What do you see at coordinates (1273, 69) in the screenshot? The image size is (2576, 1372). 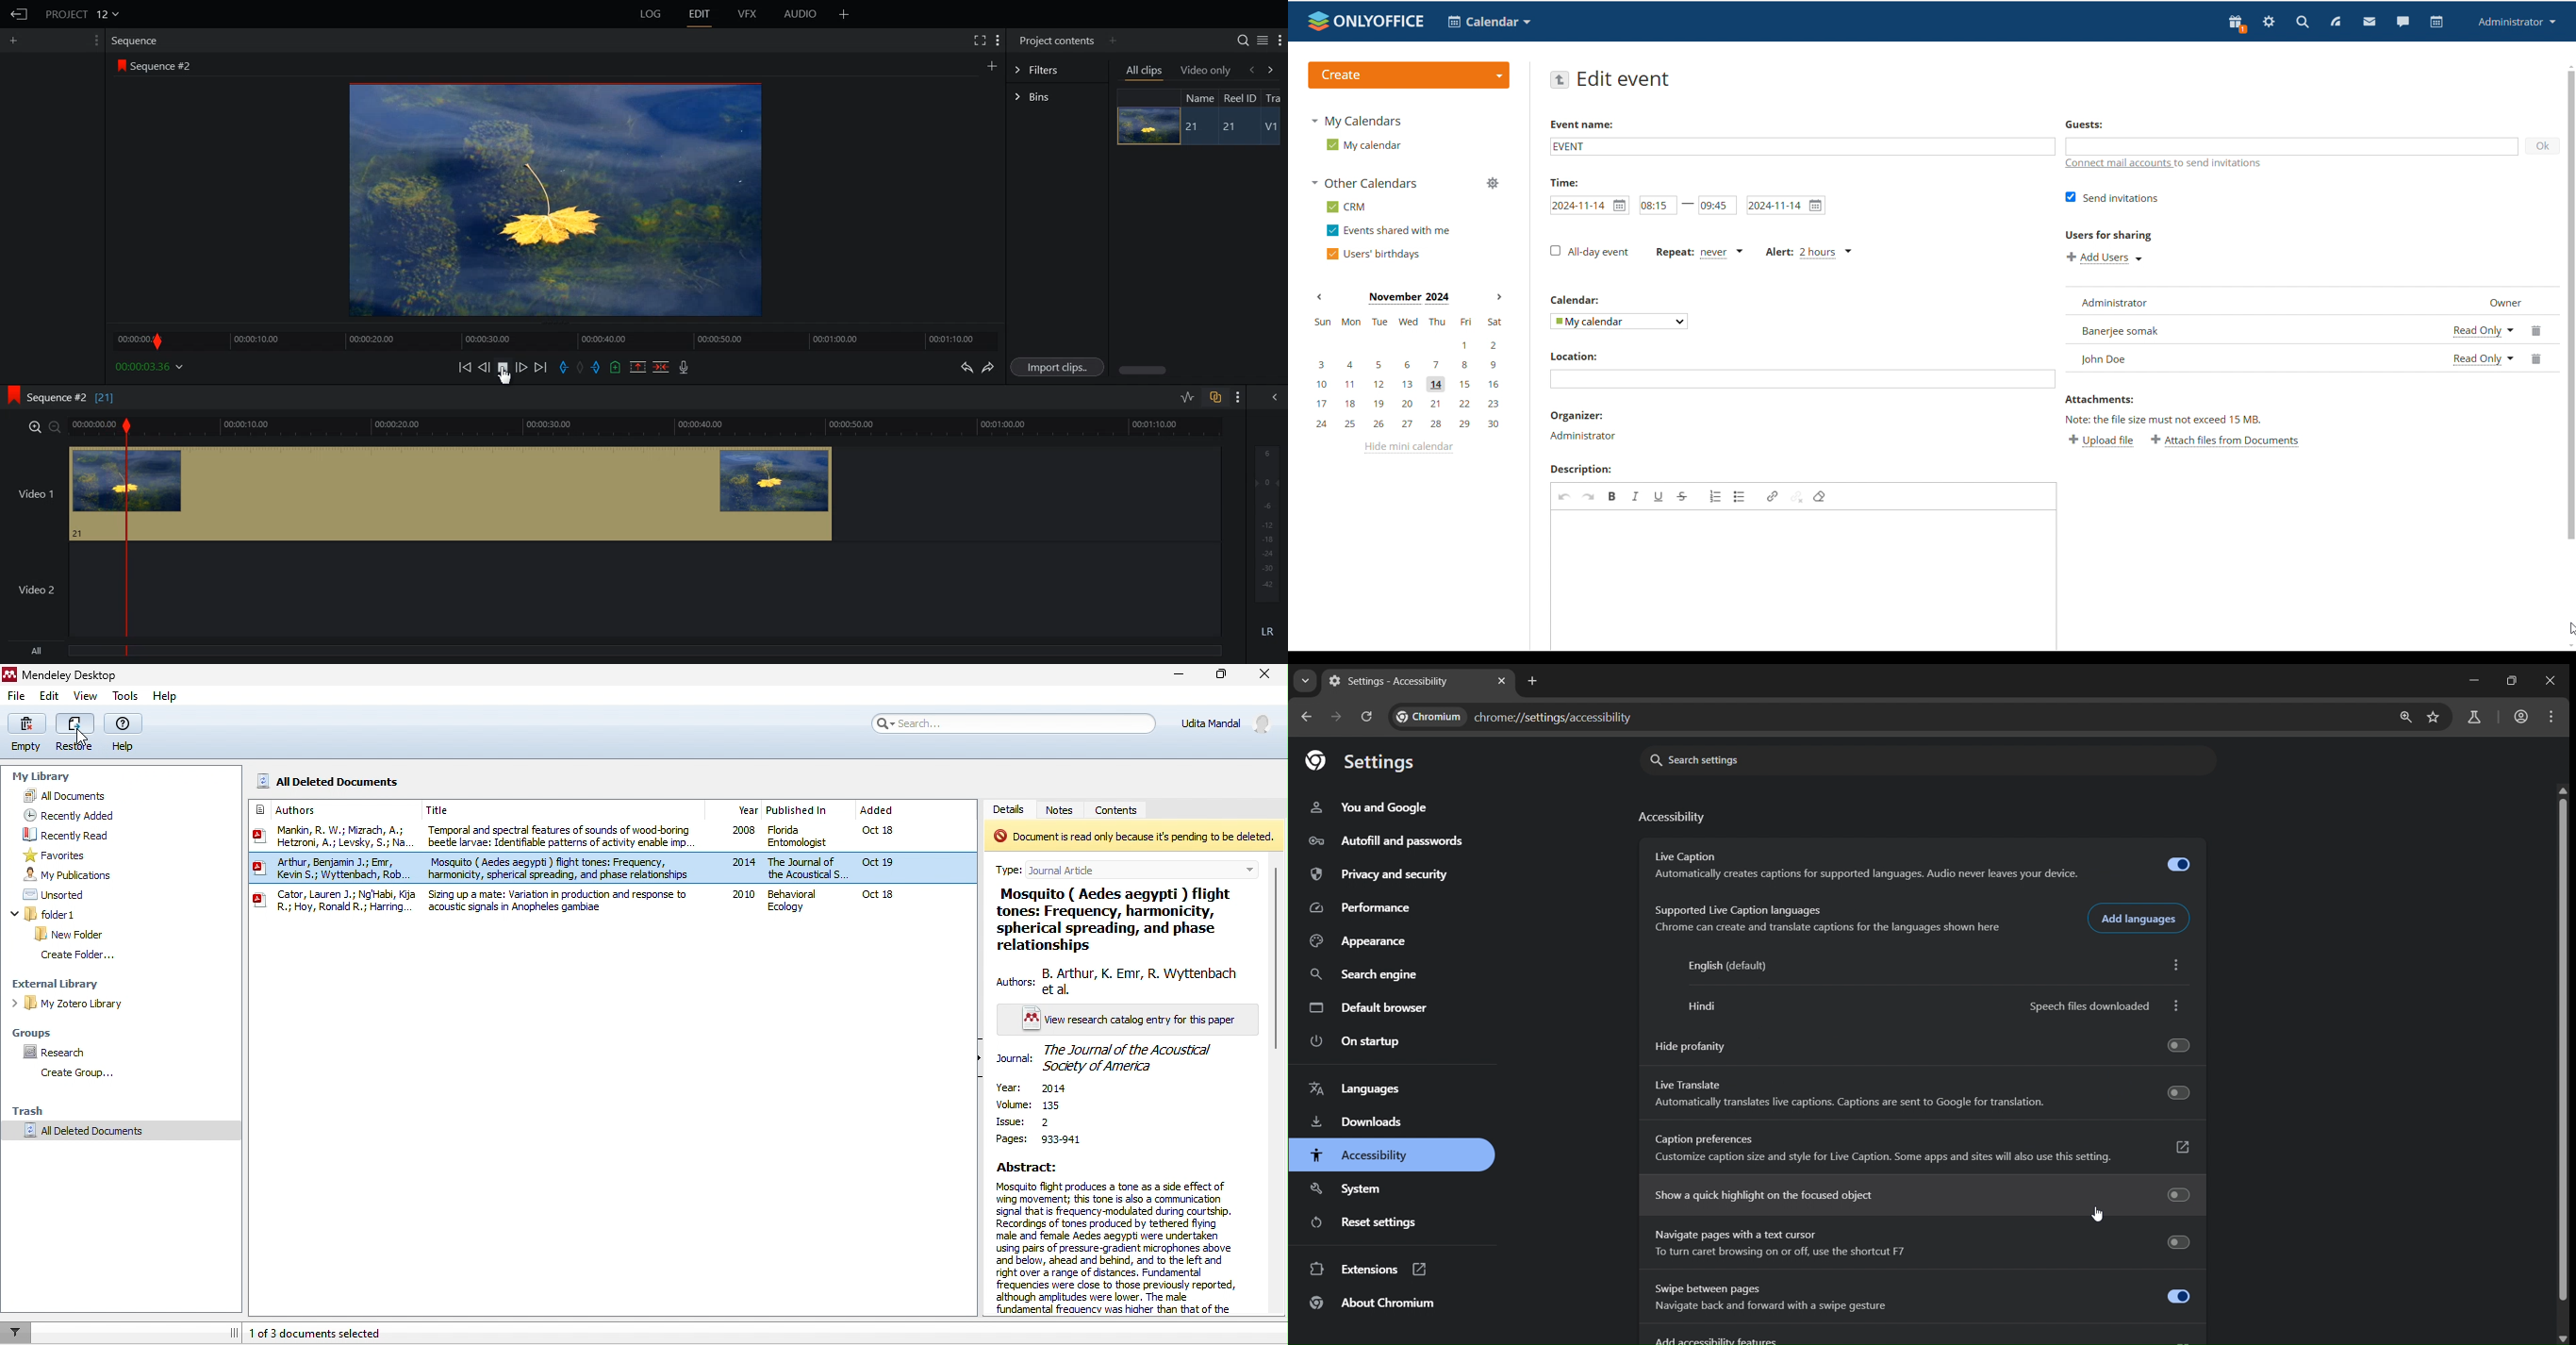 I see `forward` at bounding box center [1273, 69].